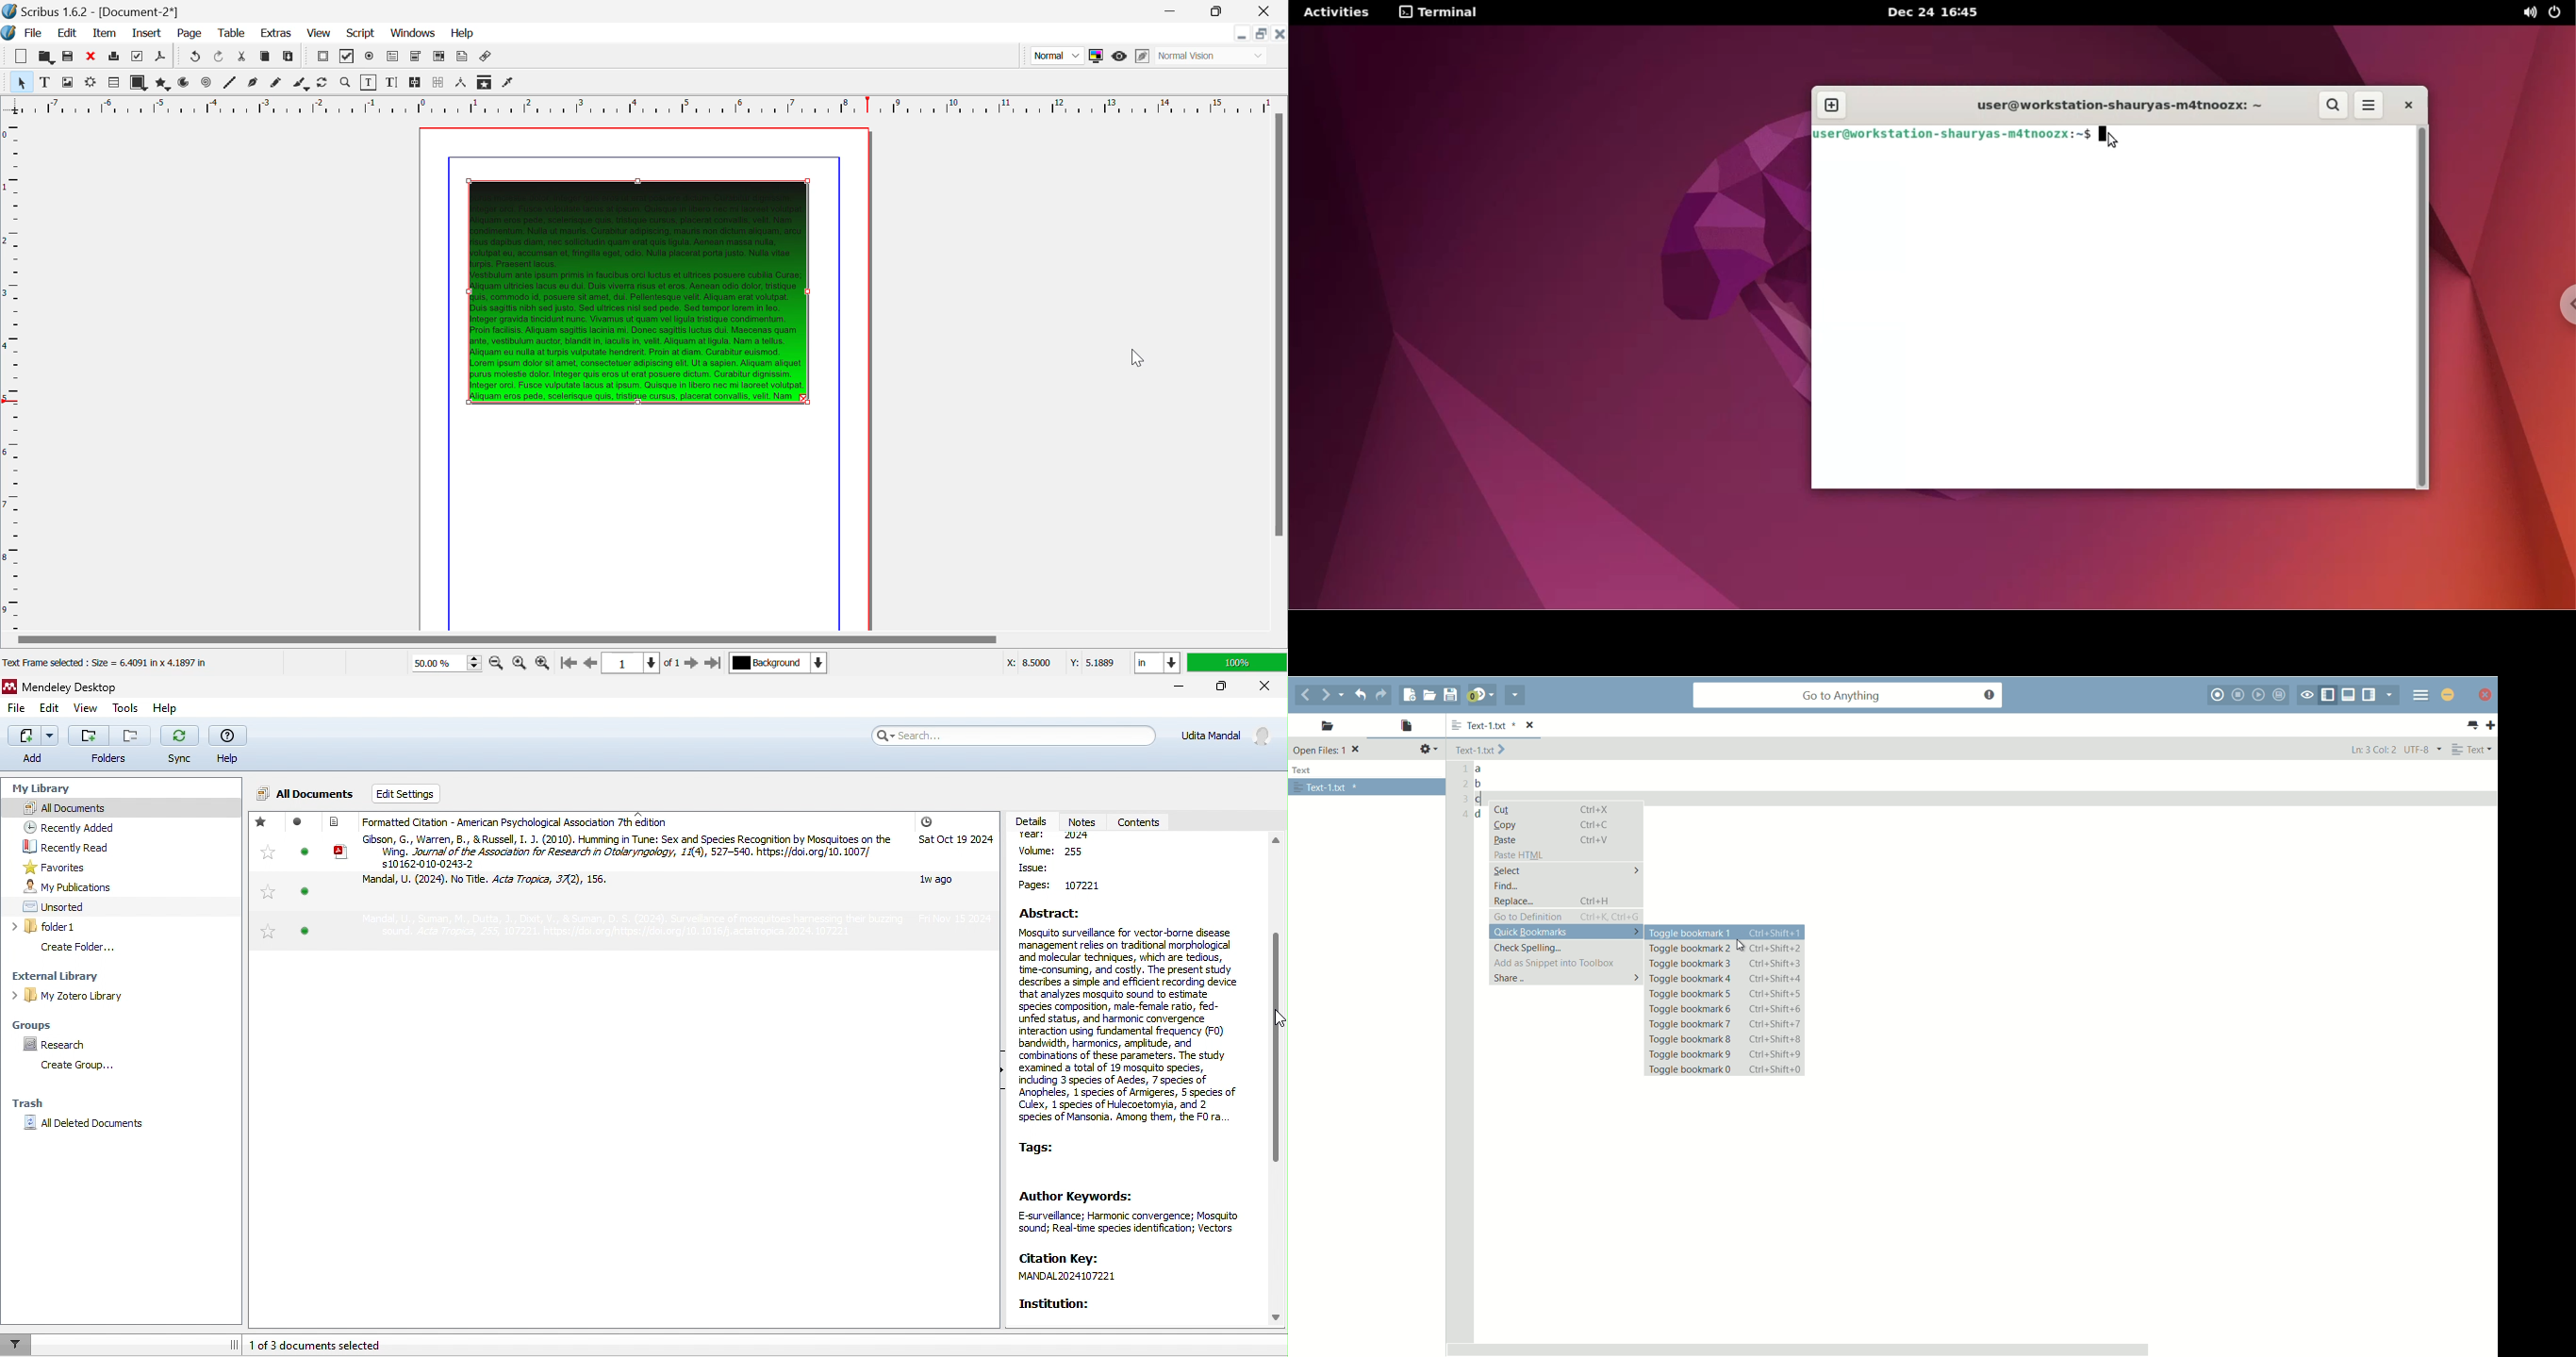 This screenshot has width=2576, height=1372. What do you see at coordinates (1213, 56) in the screenshot?
I see `Display Visual Appearance` at bounding box center [1213, 56].